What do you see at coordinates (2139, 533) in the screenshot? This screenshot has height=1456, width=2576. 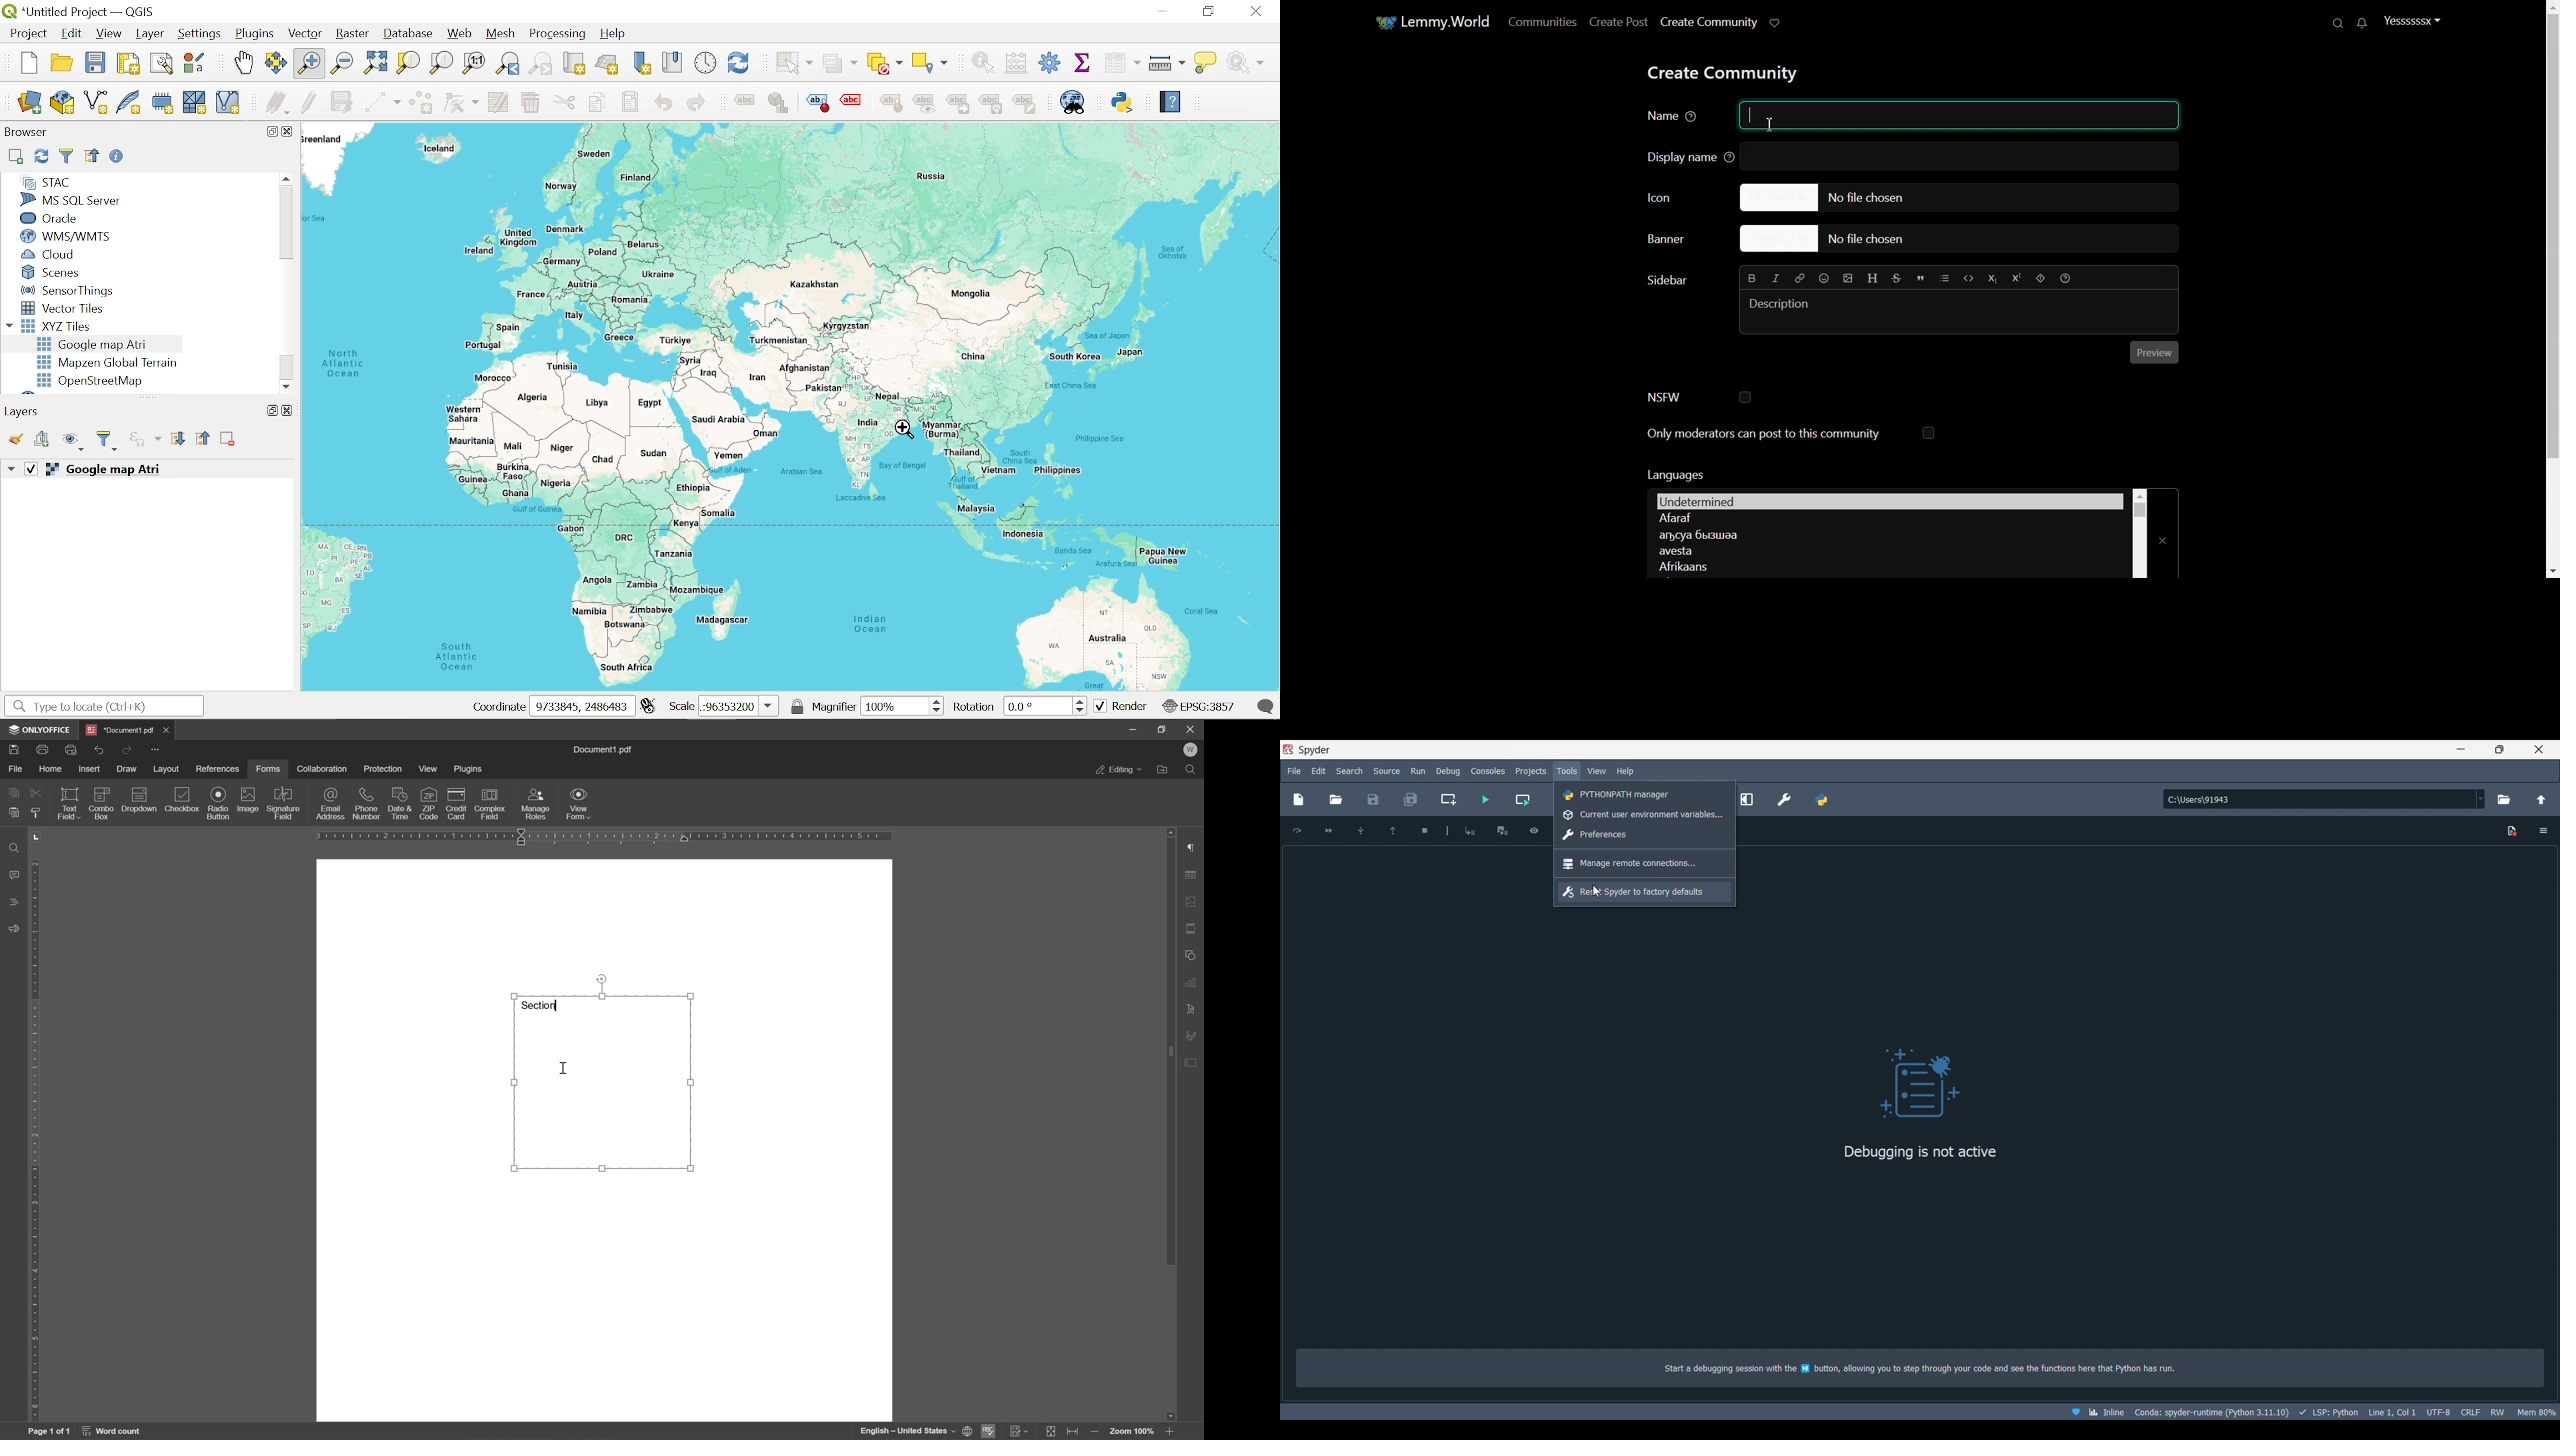 I see `Vertical scroll bar` at bounding box center [2139, 533].